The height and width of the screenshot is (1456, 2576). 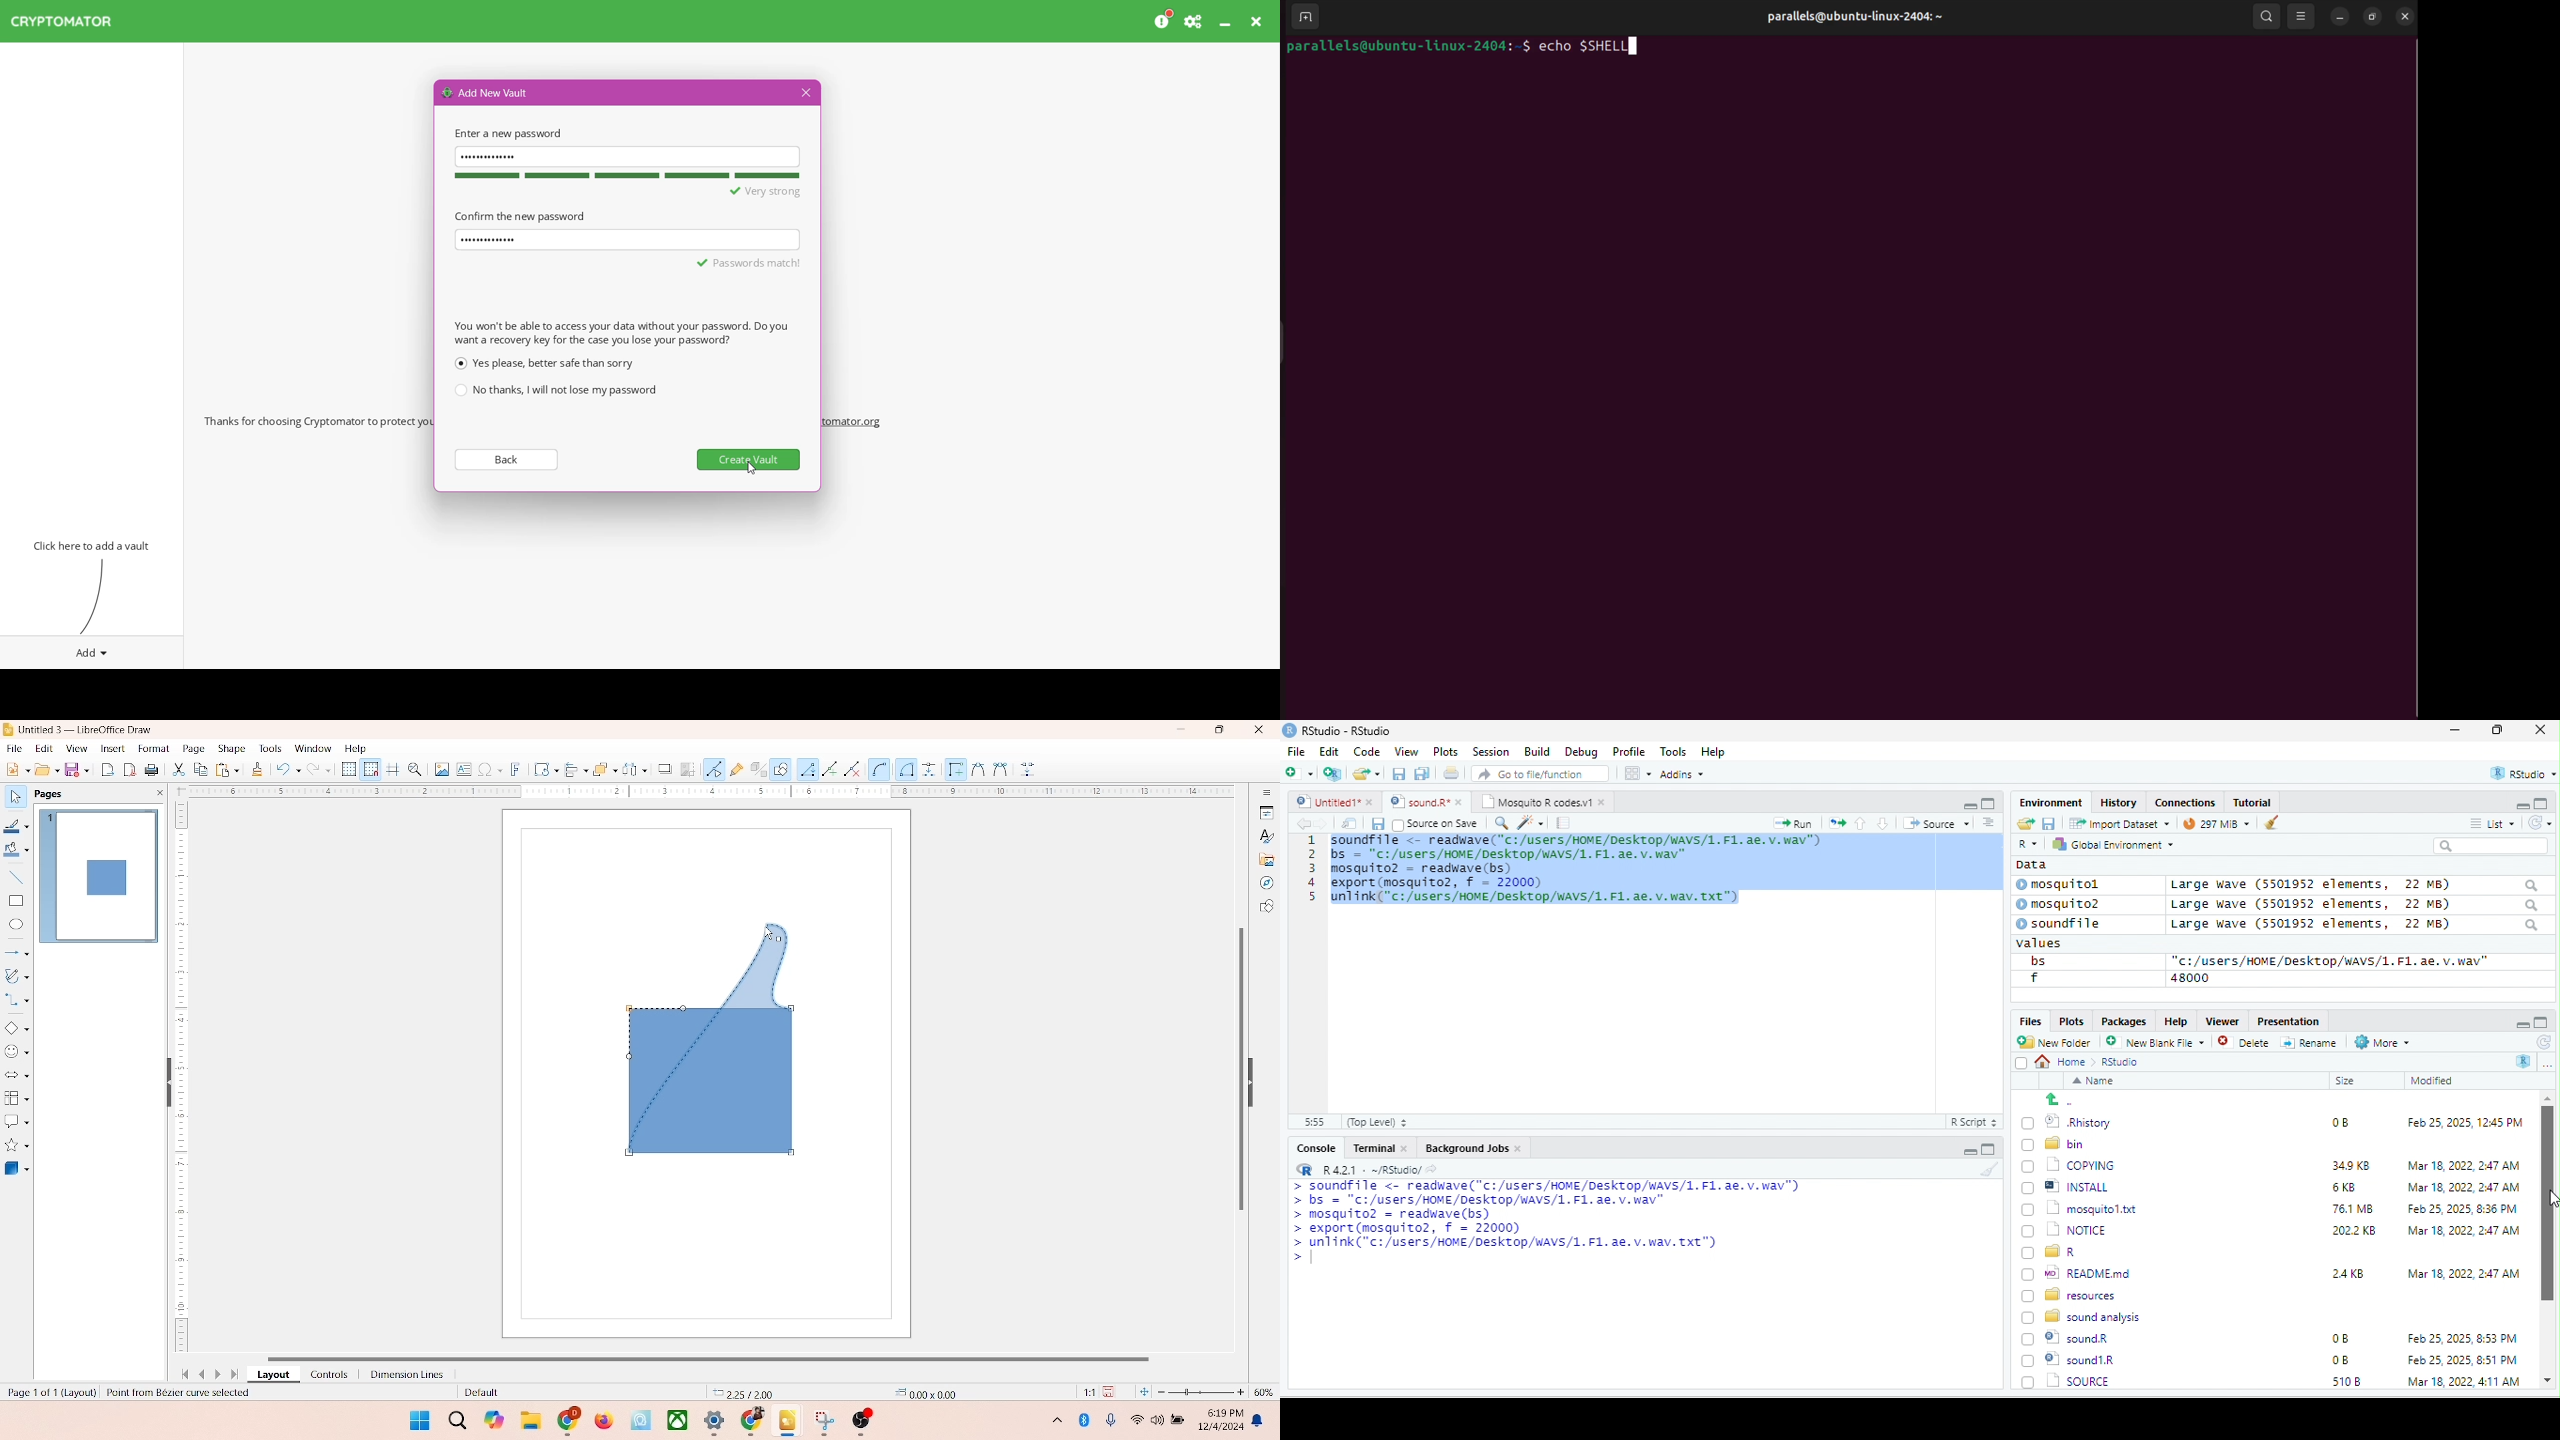 What do you see at coordinates (2078, 1381) in the screenshot?
I see `Uninstall.exe` at bounding box center [2078, 1381].